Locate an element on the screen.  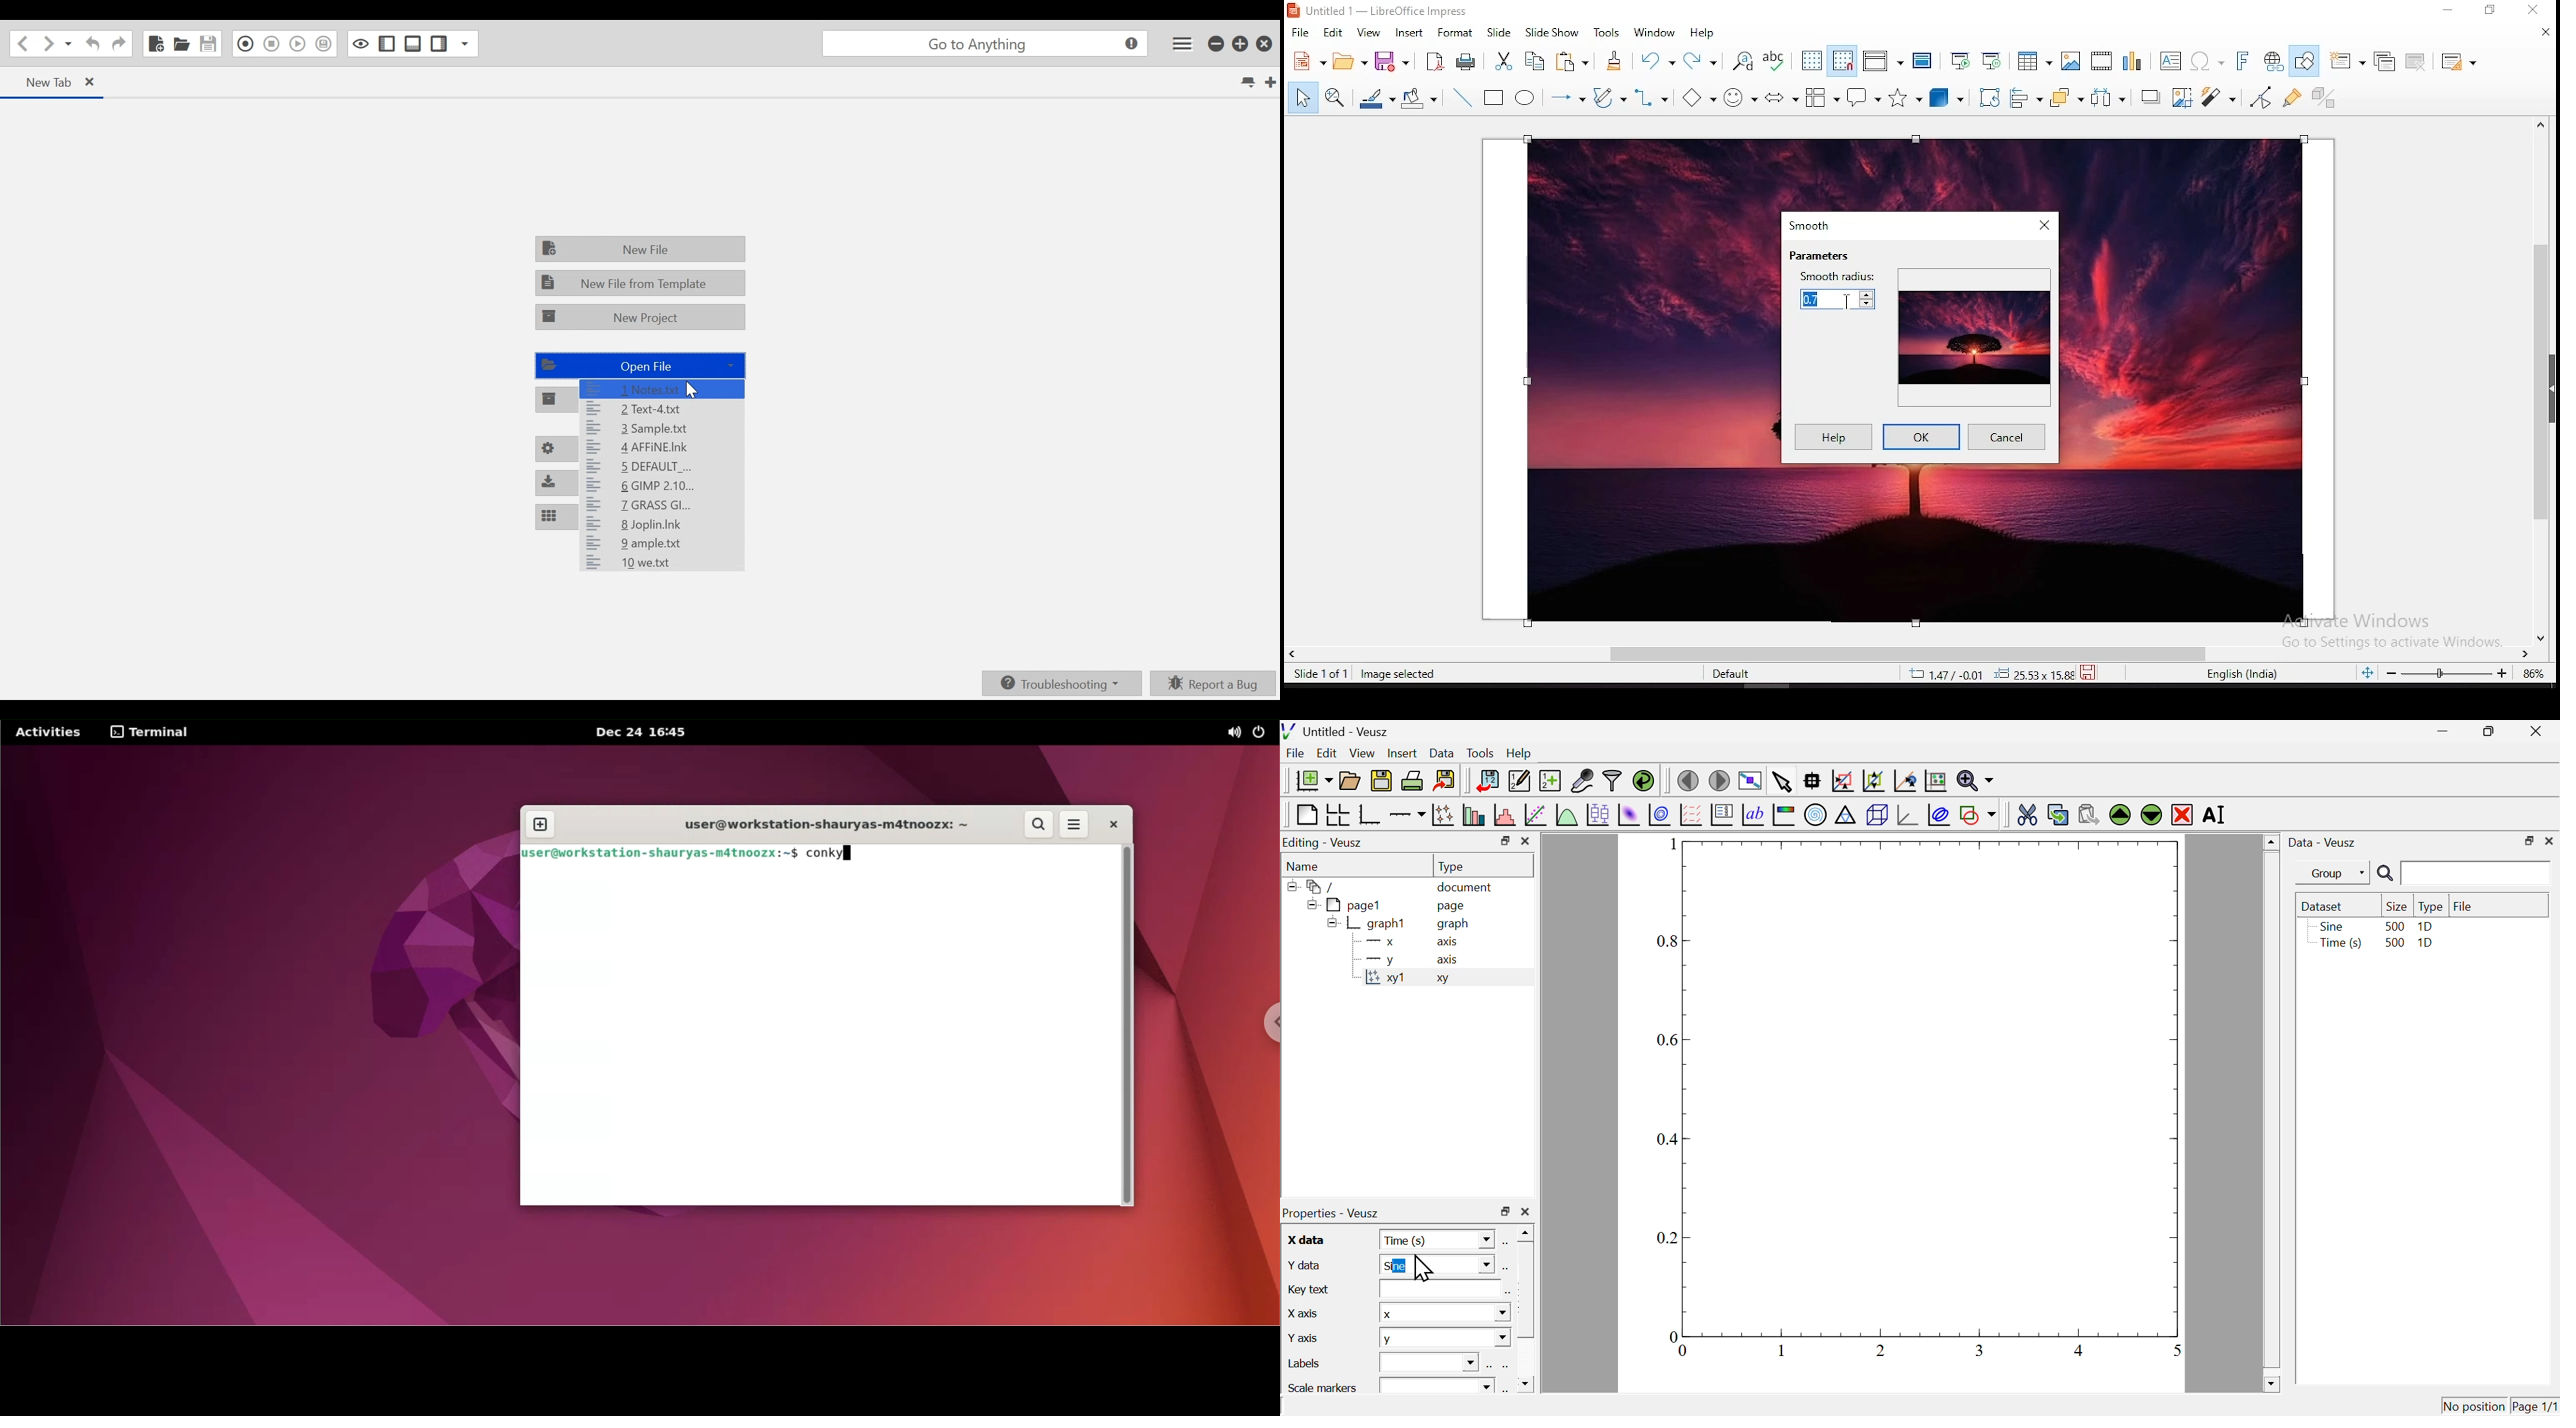
page1/1 is located at coordinates (2535, 1403).